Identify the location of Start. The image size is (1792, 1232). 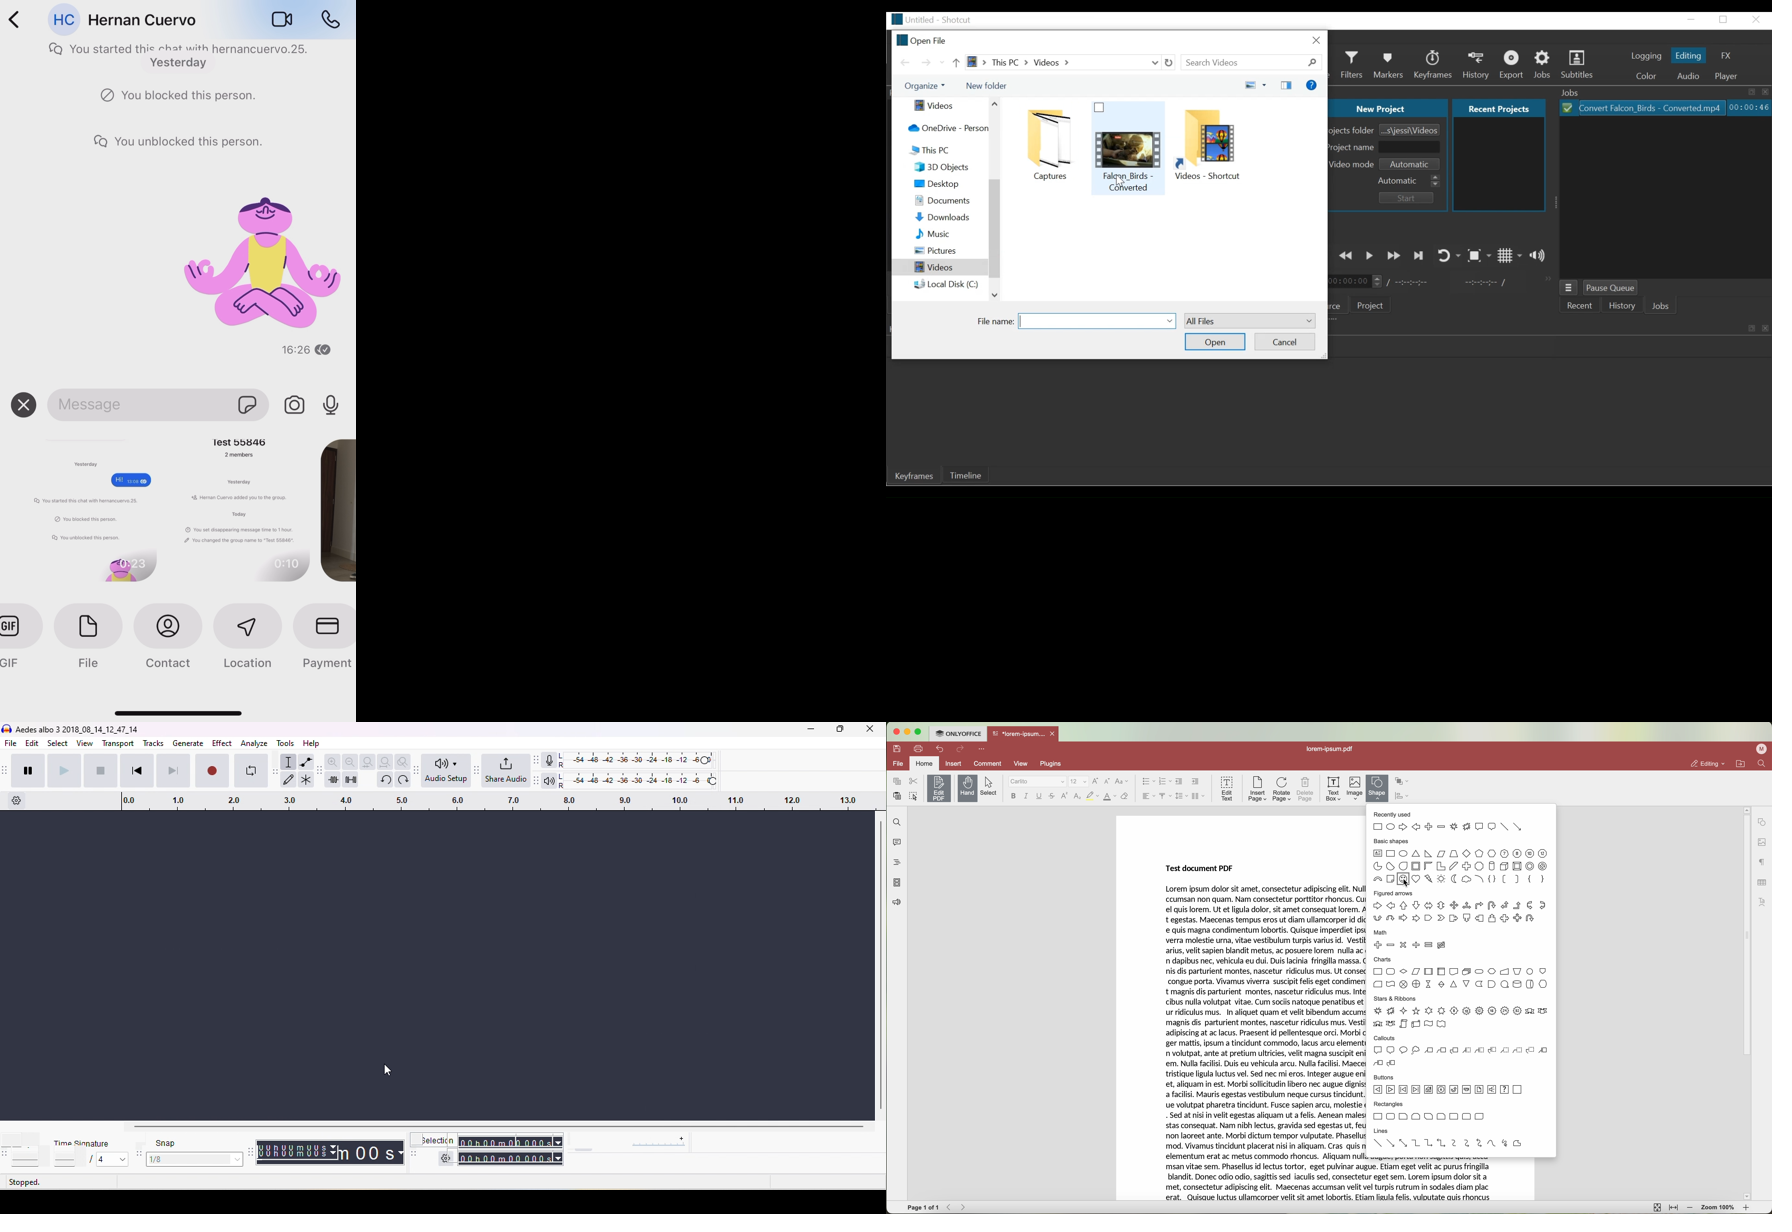
(1409, 199).